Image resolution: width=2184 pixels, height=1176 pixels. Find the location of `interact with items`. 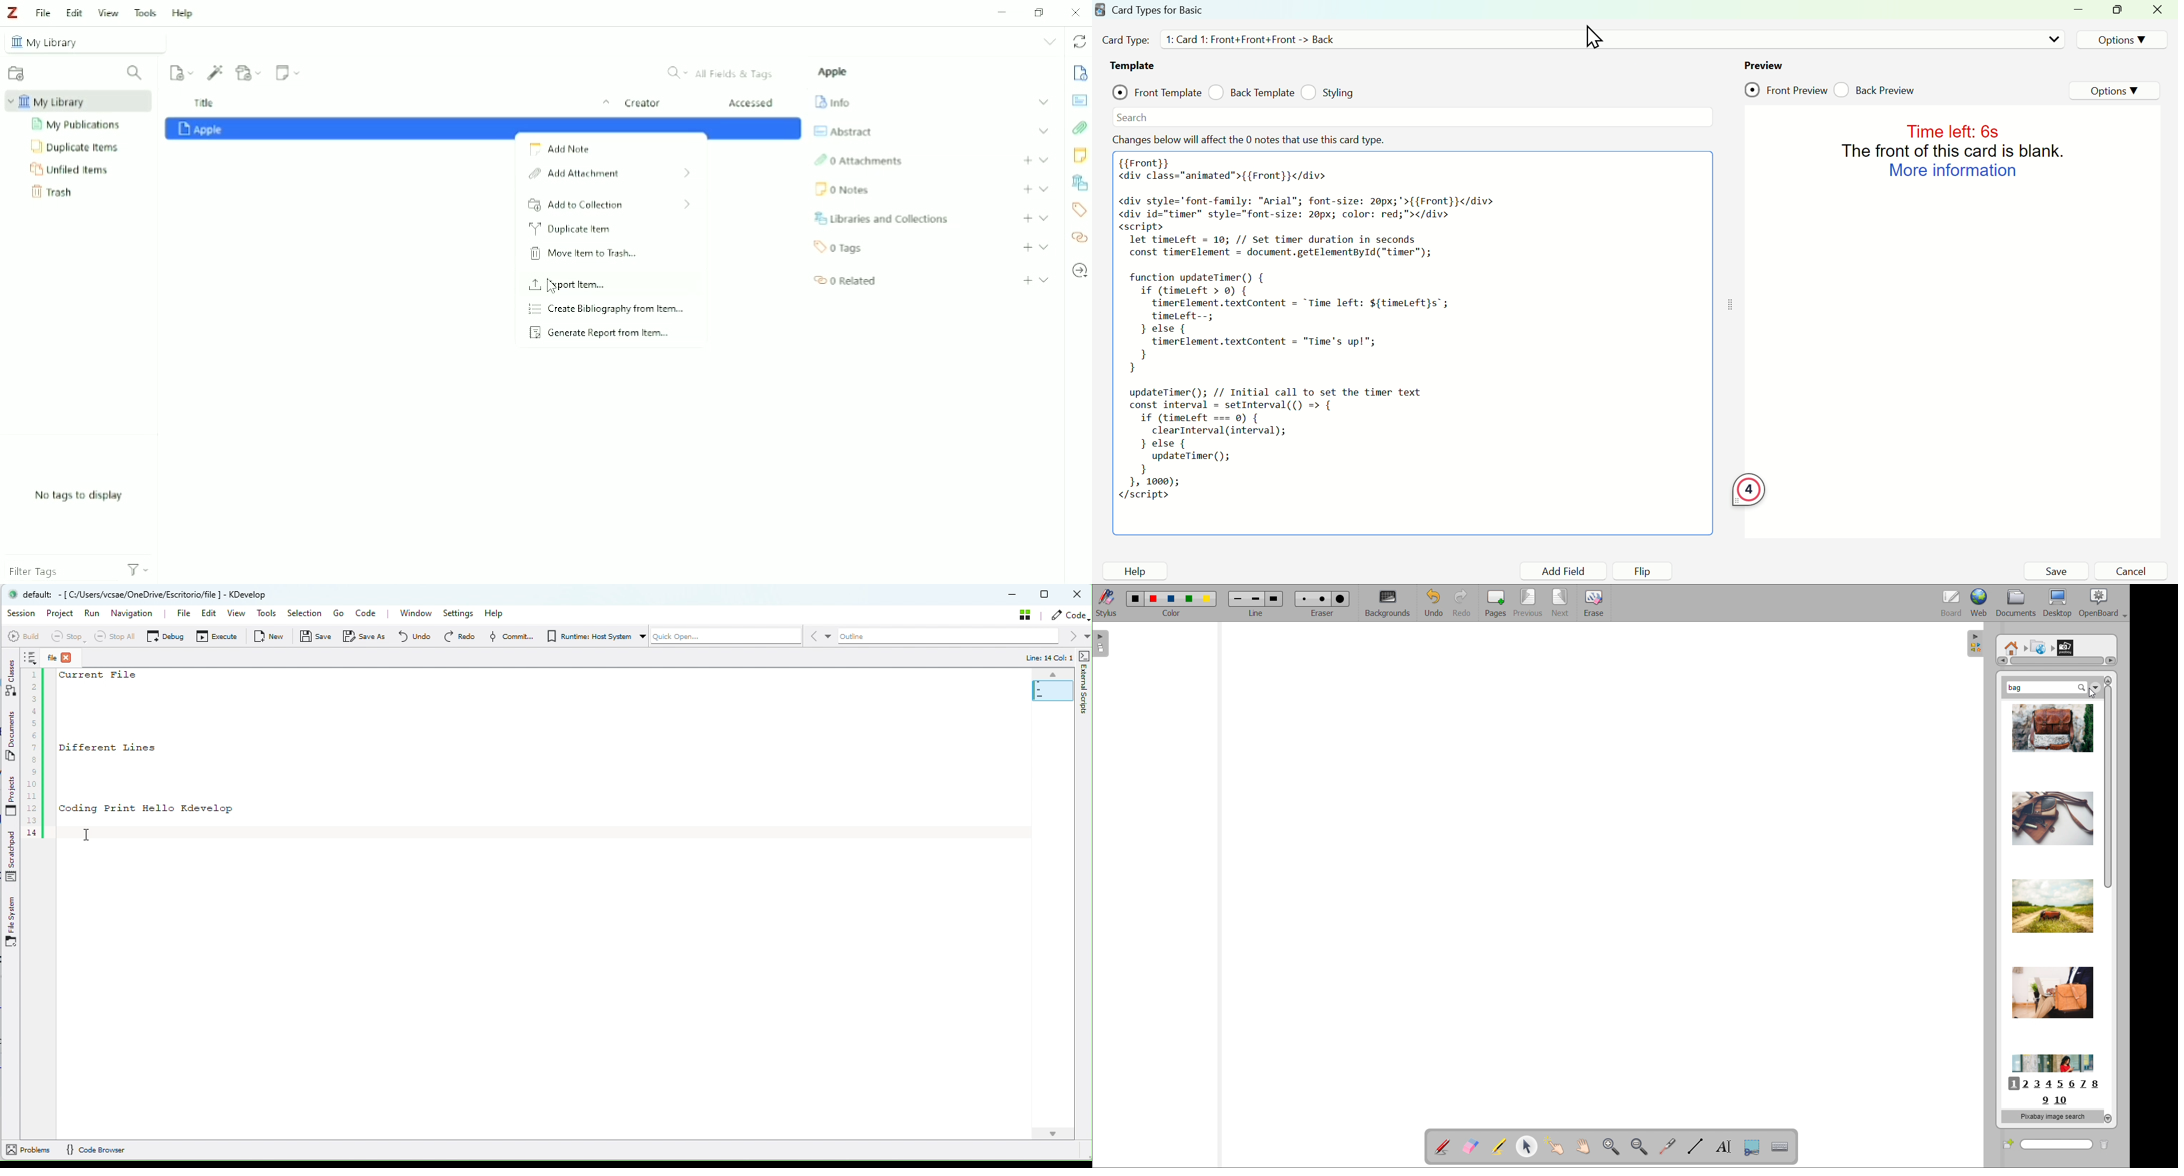

interact with items is located at coordinates (1555, 1146).